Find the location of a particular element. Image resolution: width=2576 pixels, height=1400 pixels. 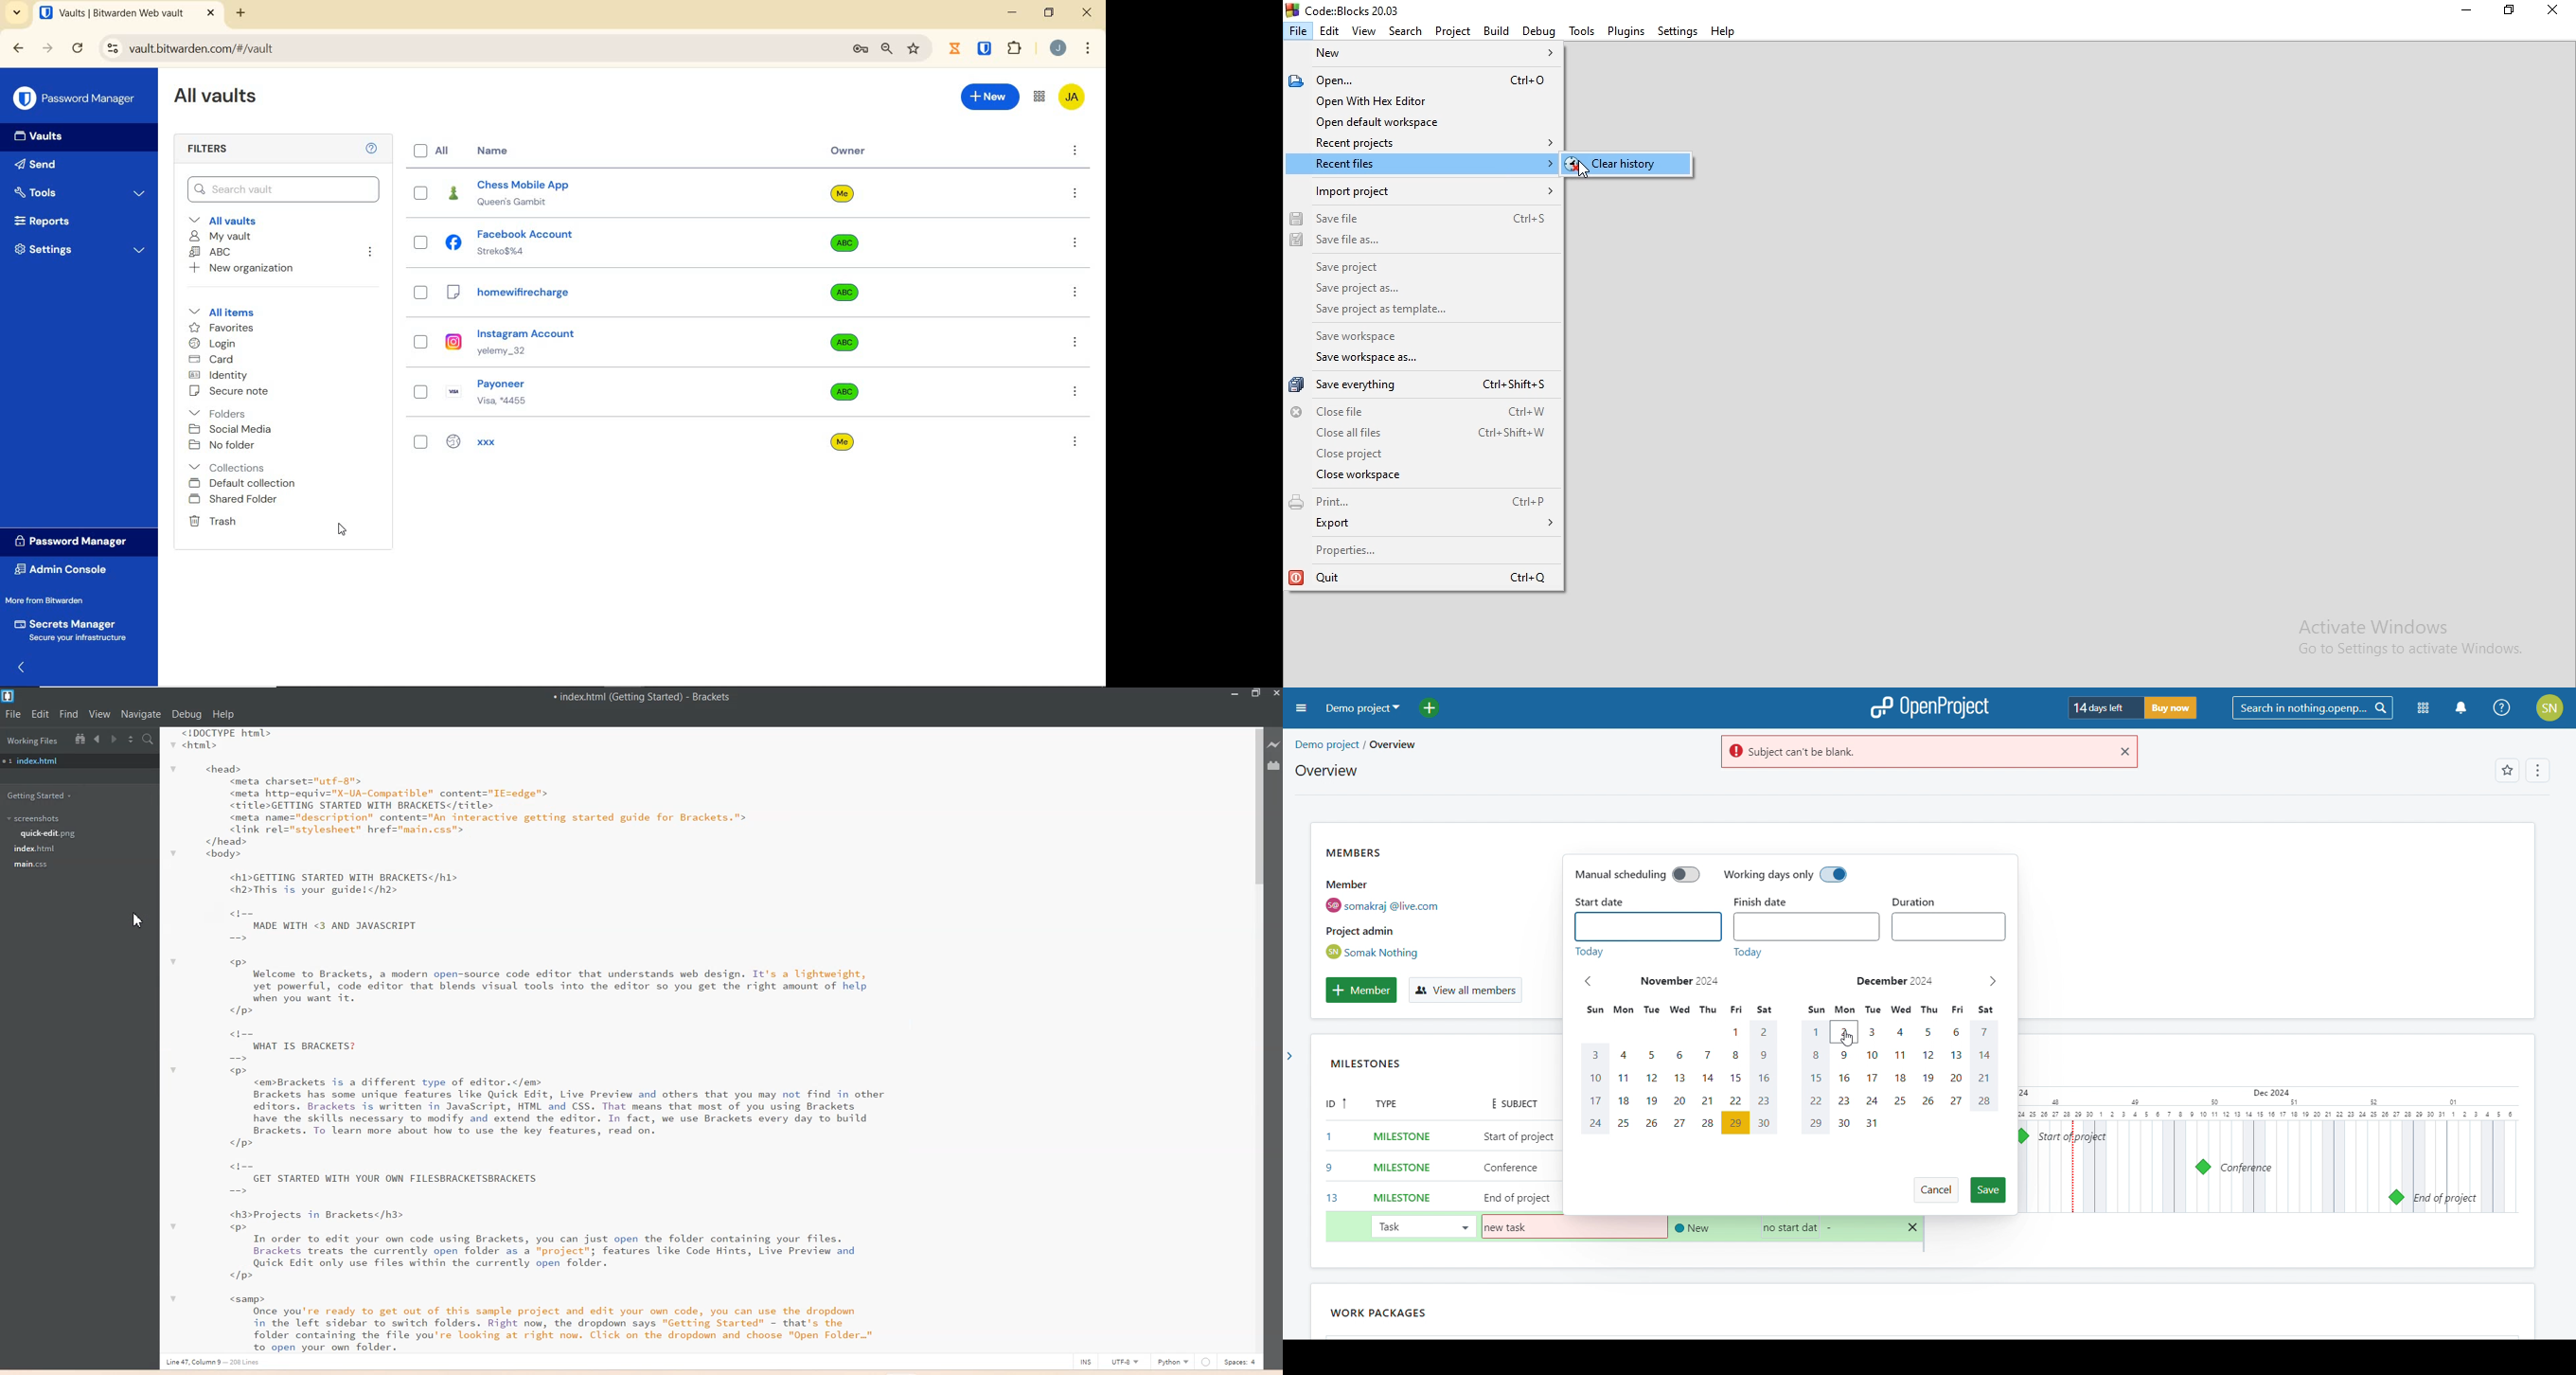

payoneer is located at coordinates (604, 392).